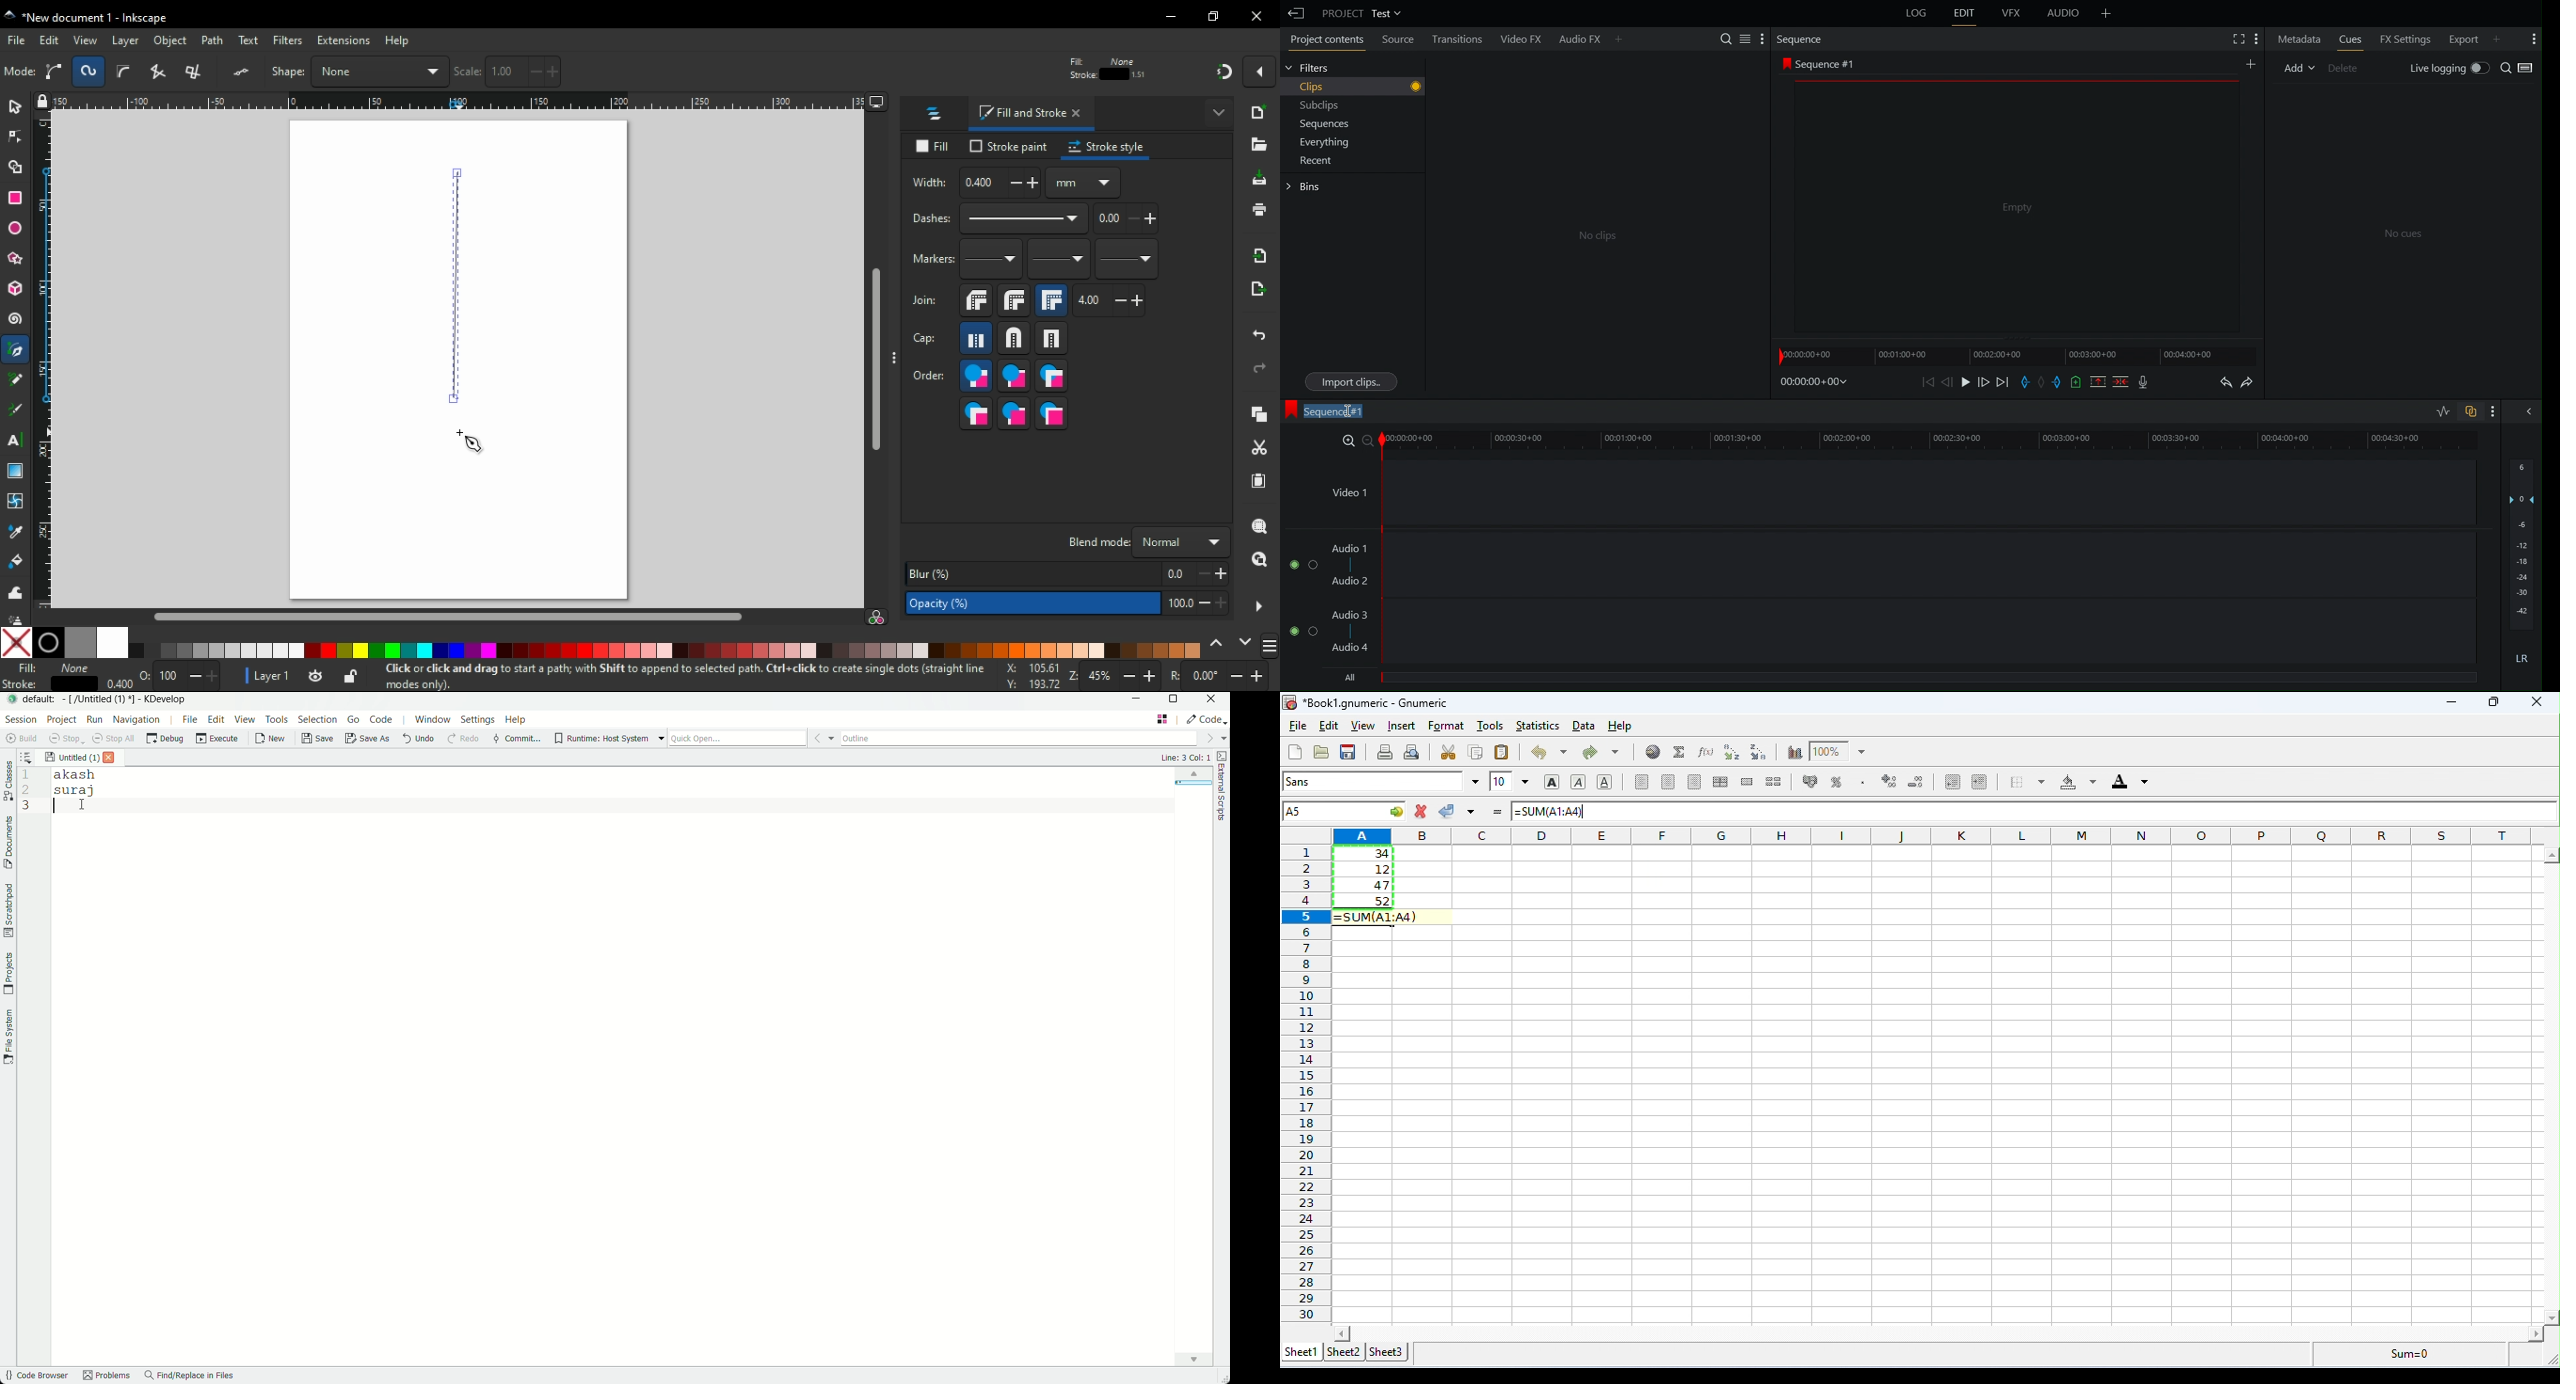 Image resolution: width=2576 pixels, height=1400 pixels. What do you see at coordinates (18, 40) in the screenshot?
I see `file` at bounding box center [18, 40].